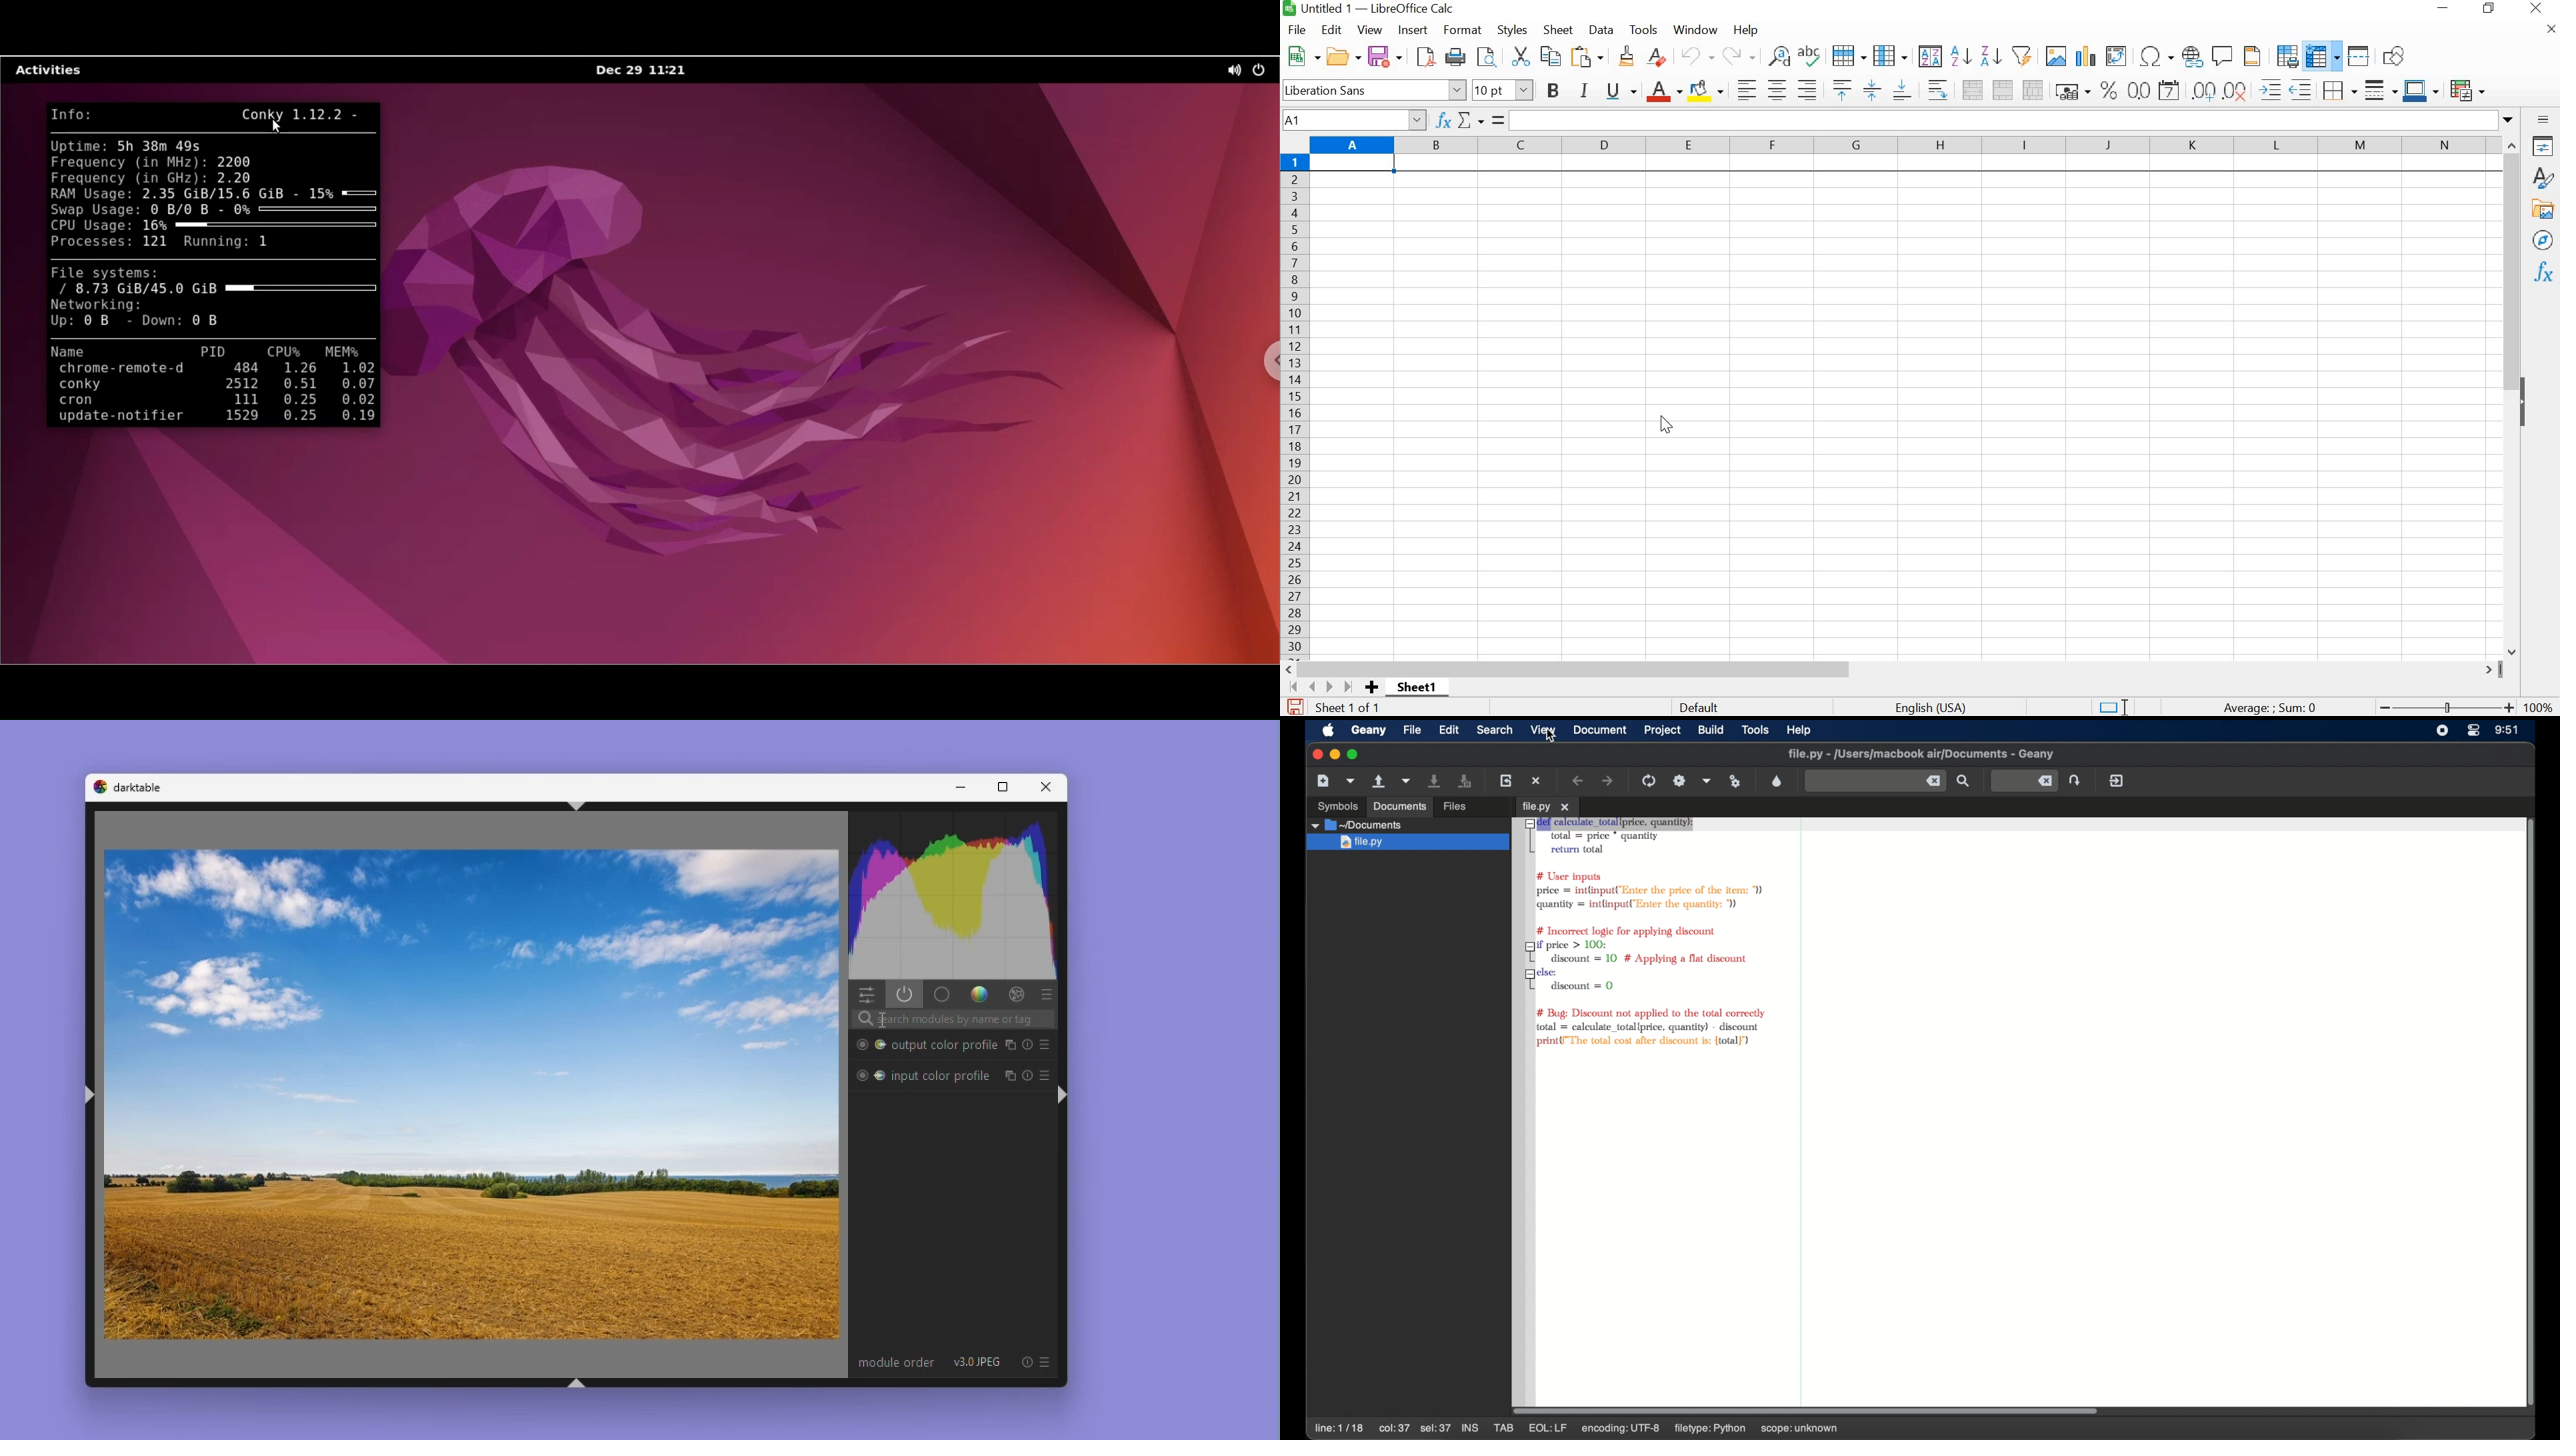 The width and height of the screenshot is (2576, 1456). I want to click on file name, so click(1920, 755).